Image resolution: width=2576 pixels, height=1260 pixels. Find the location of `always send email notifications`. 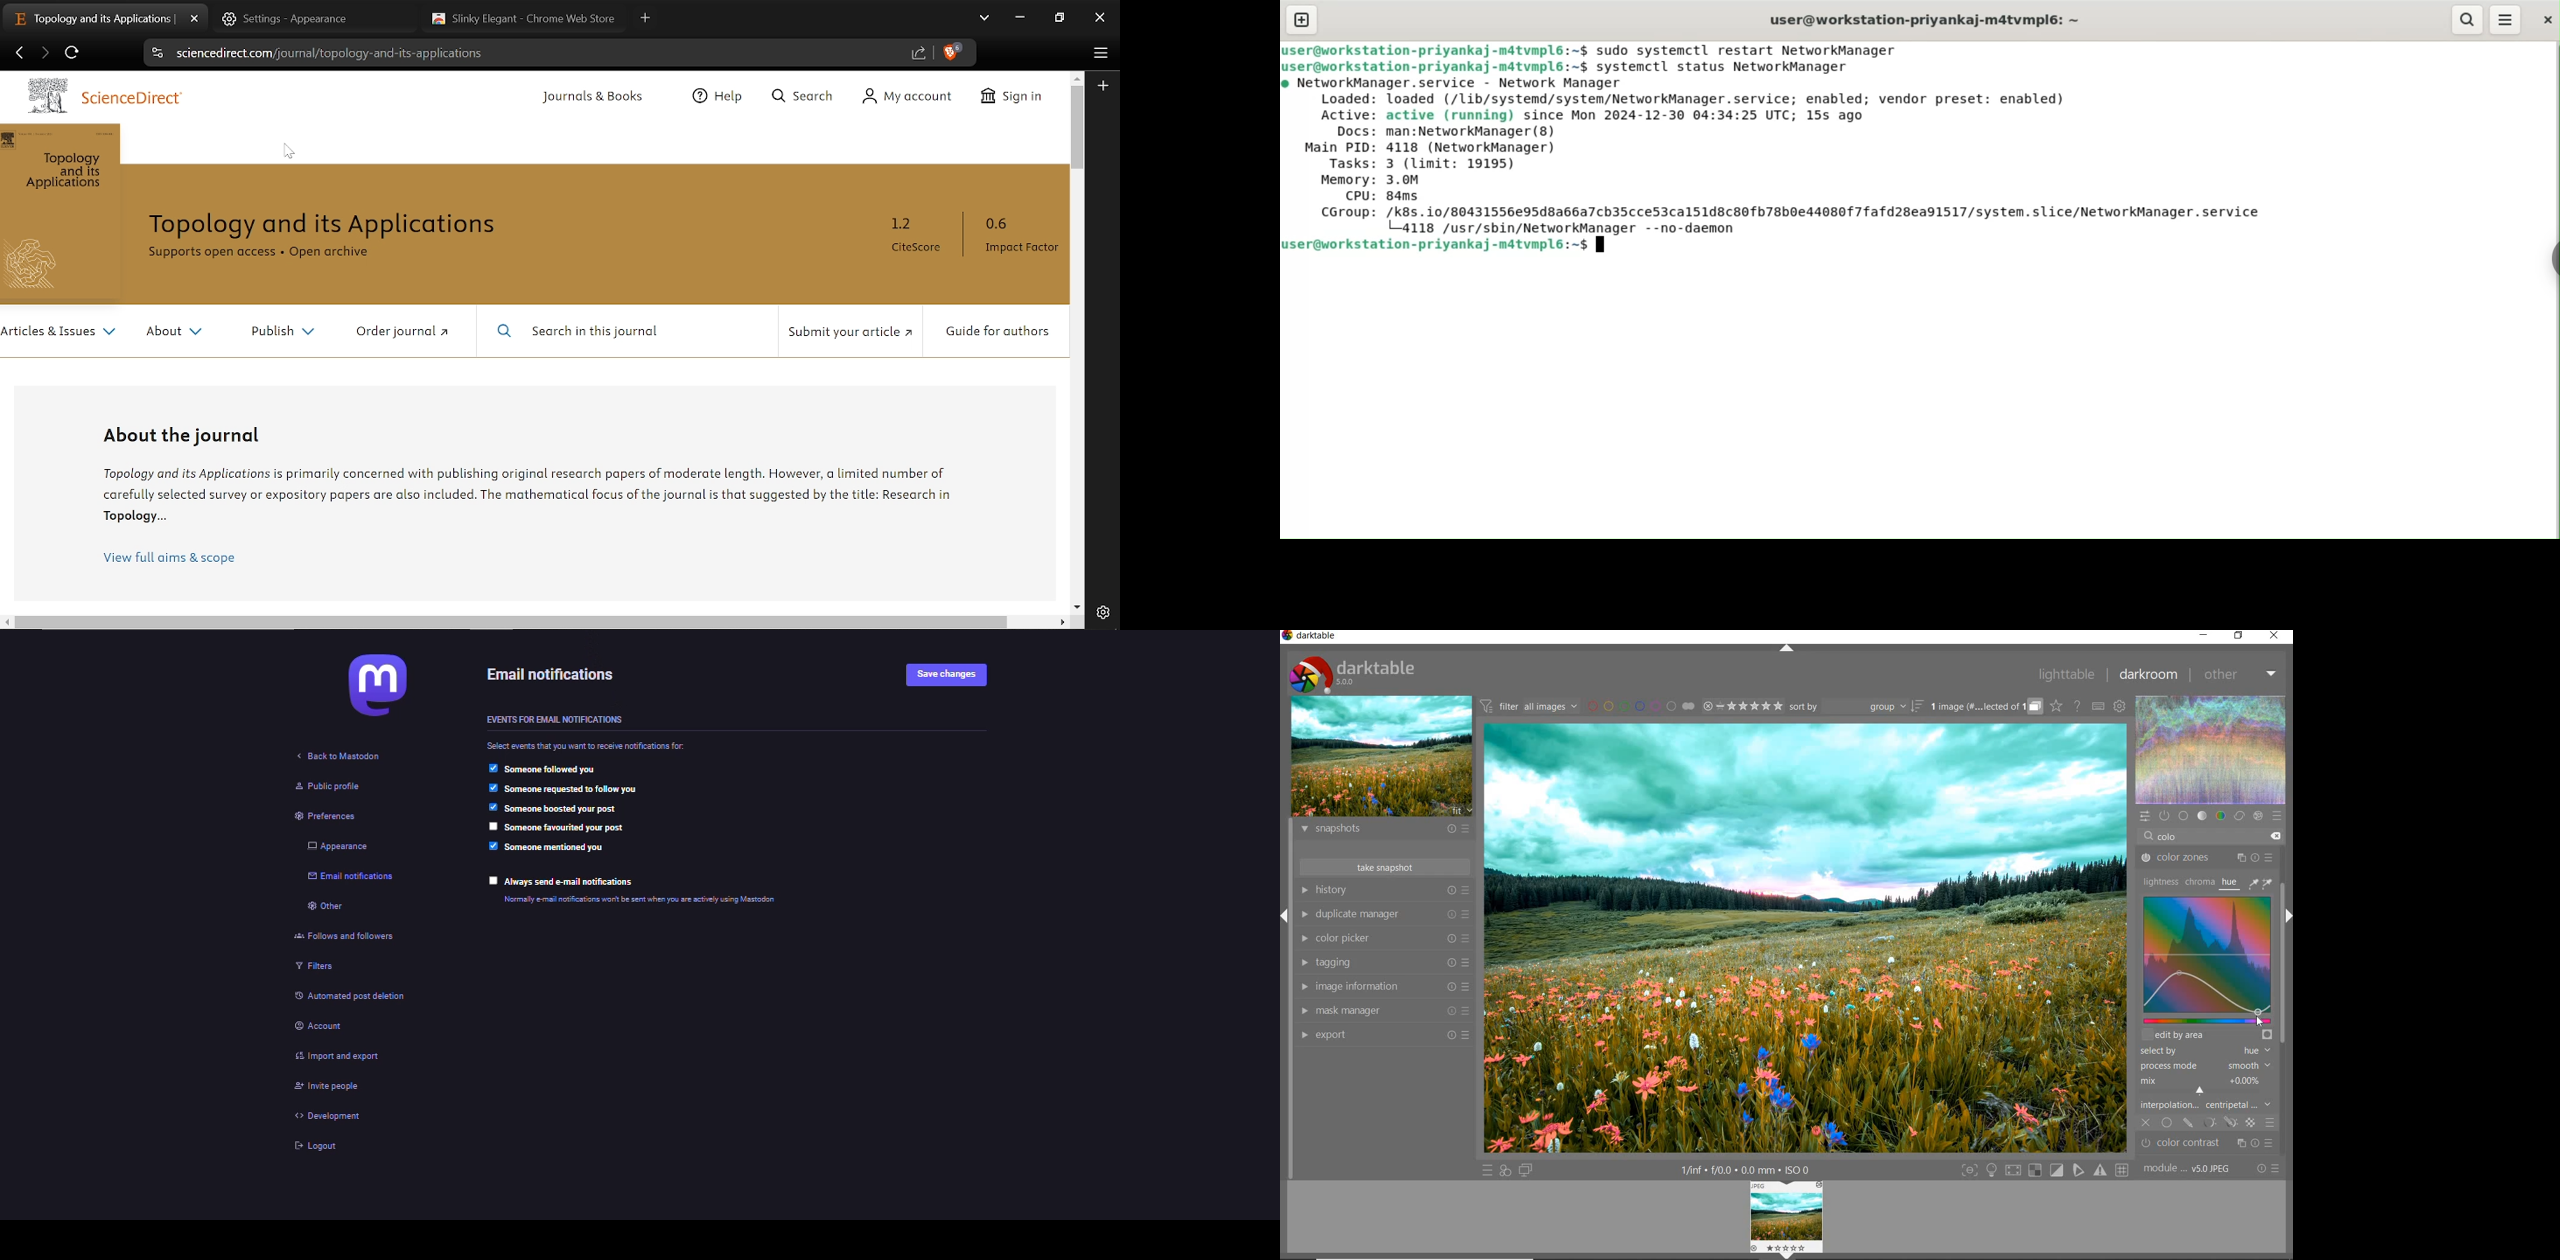

always send email notifications is located at coordinates (578, 882).